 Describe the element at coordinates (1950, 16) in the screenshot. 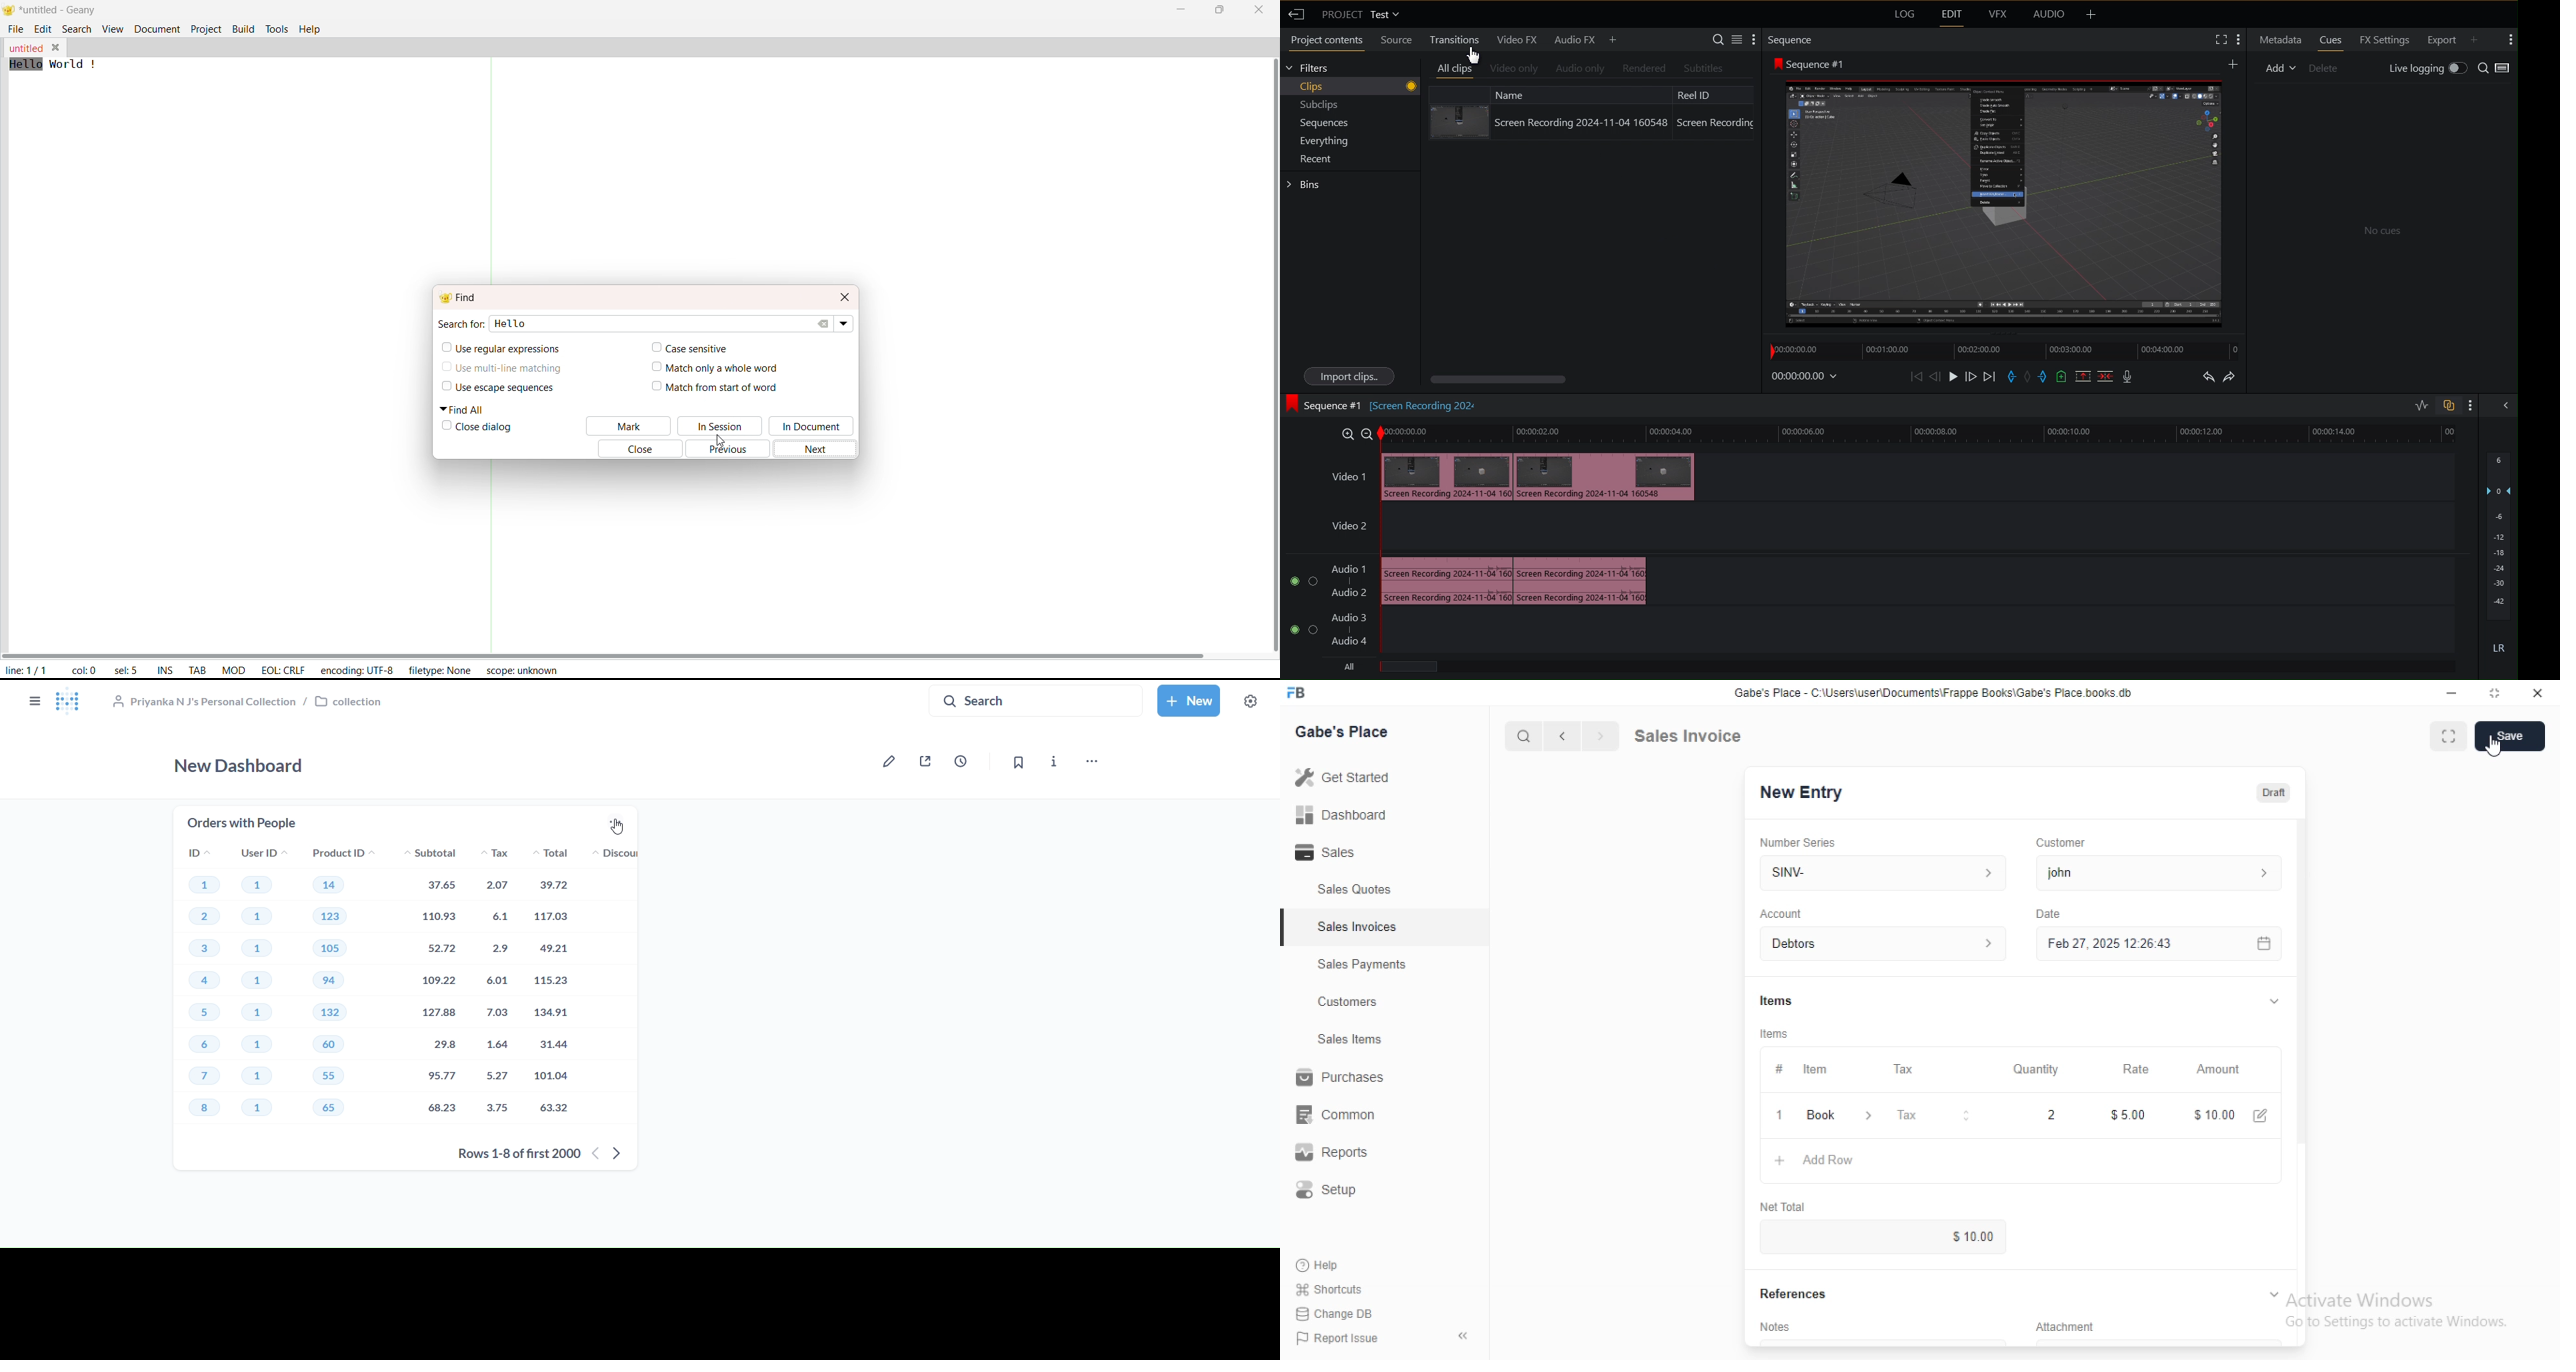

I see `Edit` at that location.